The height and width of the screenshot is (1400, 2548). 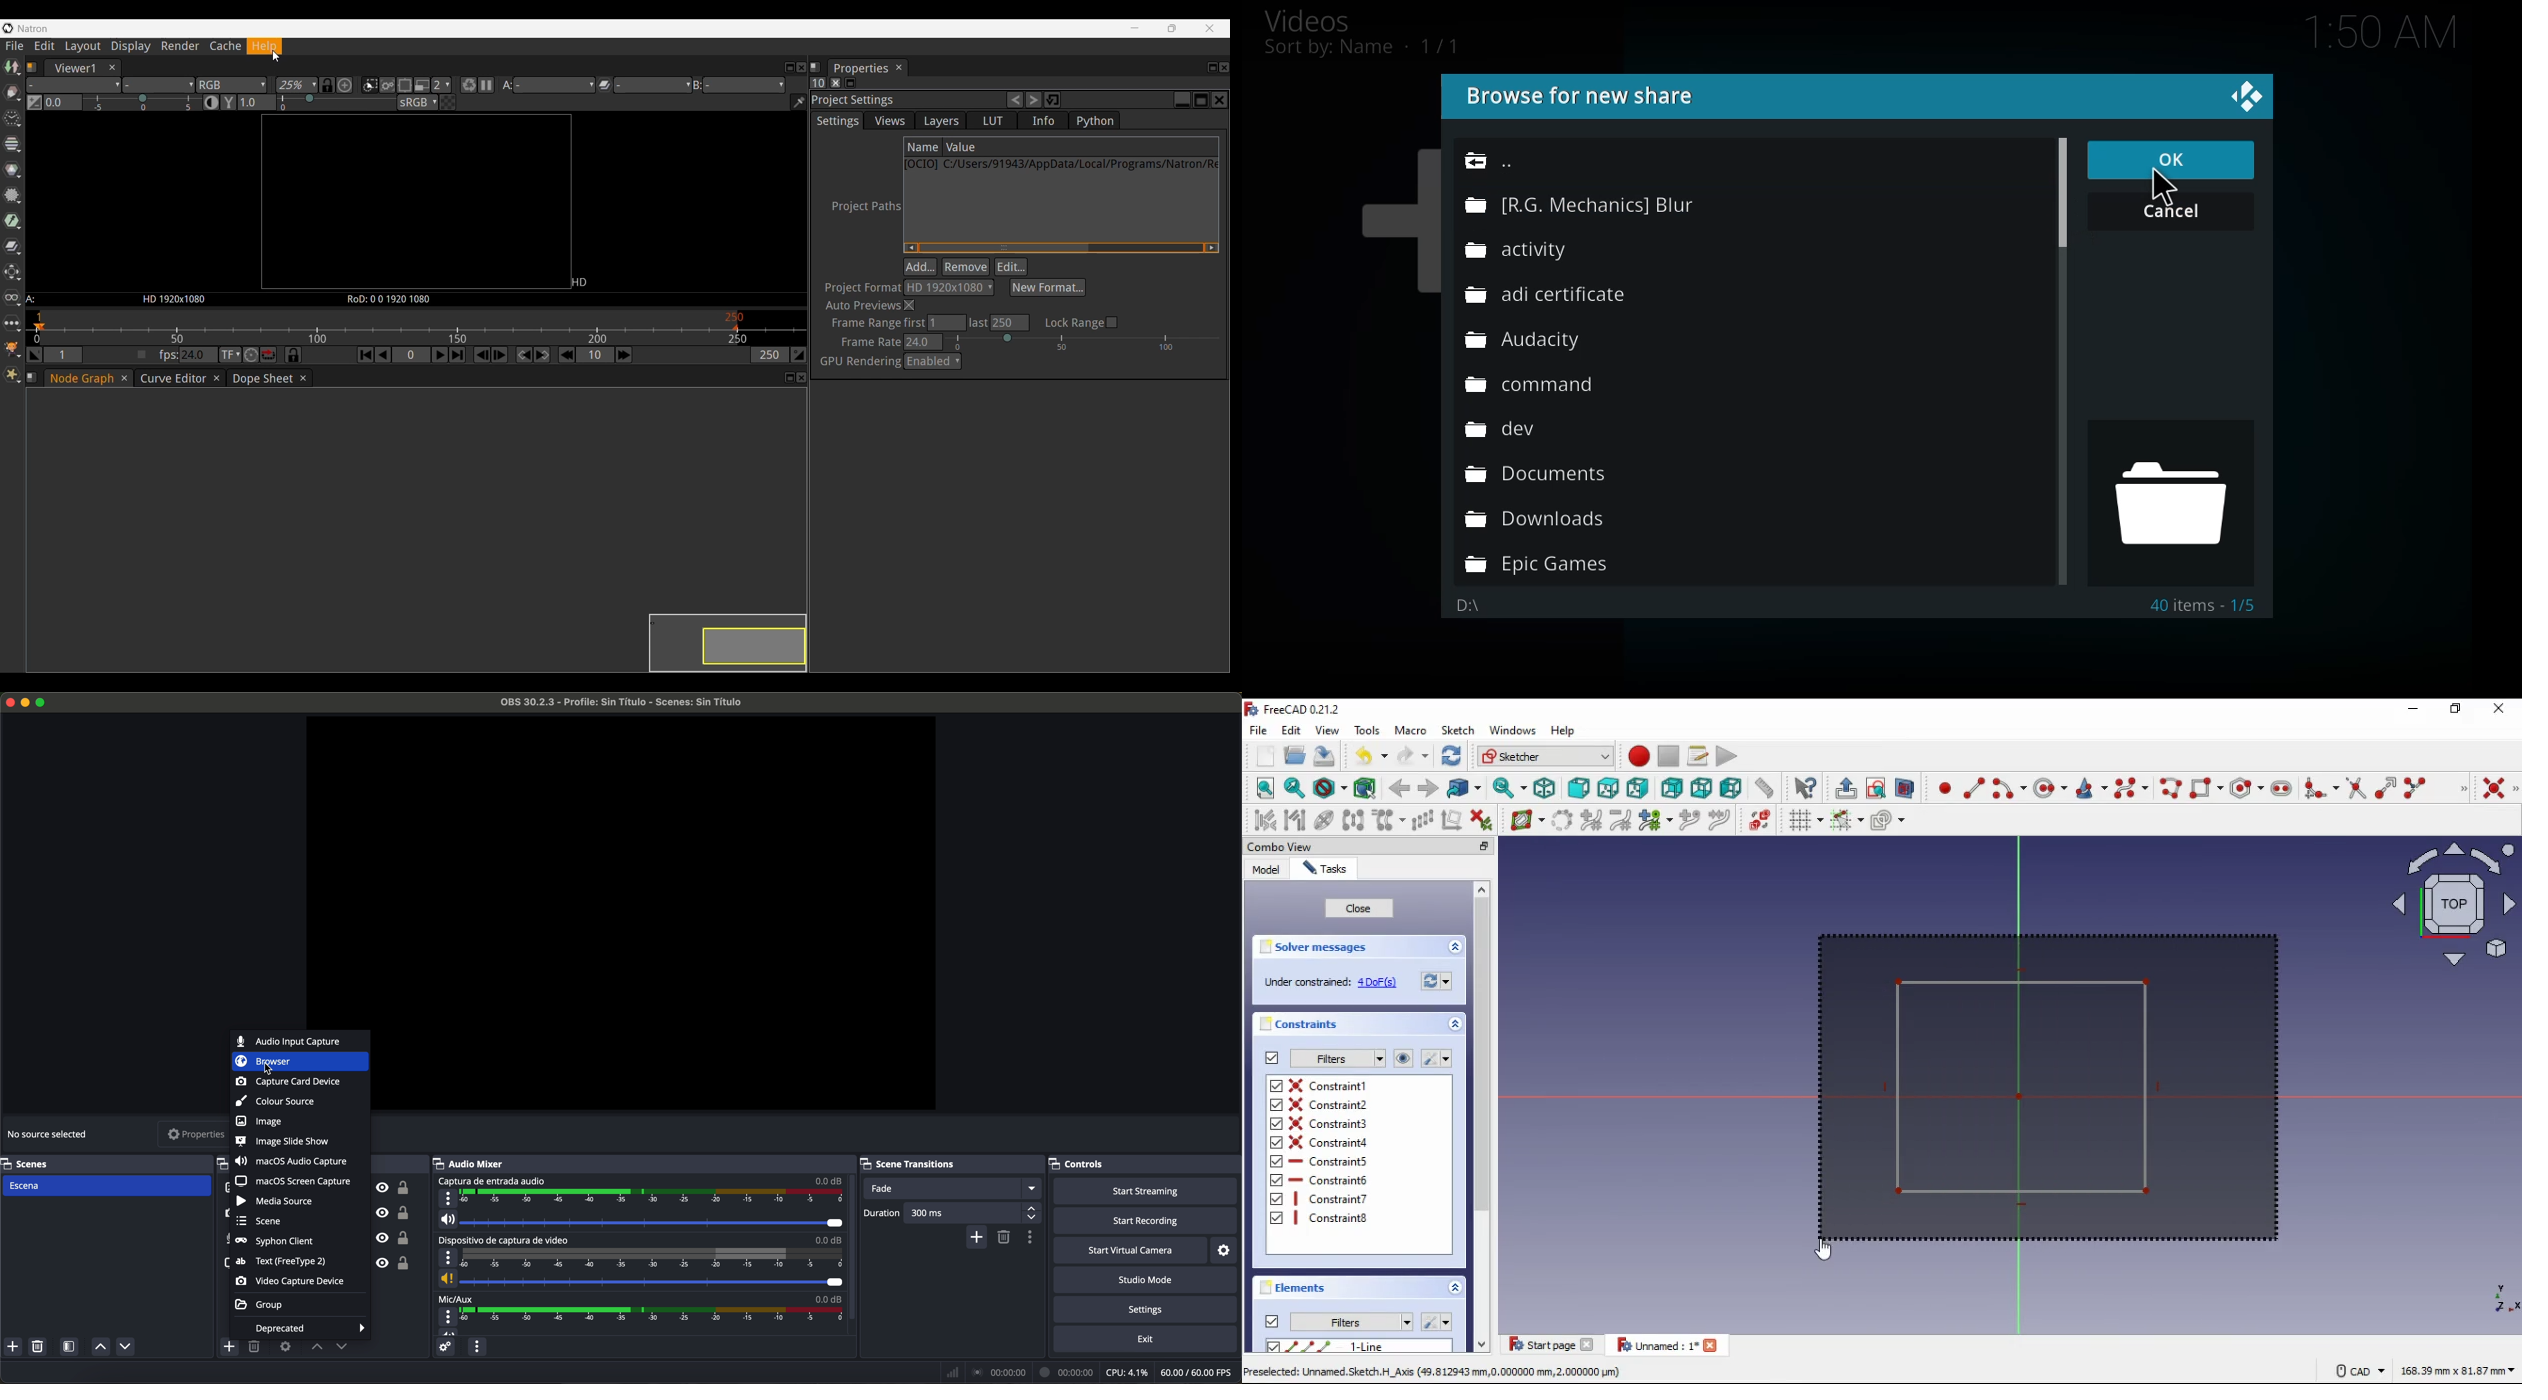 What do you see at coordinates (259, 1222) in the screenshot?
I see `scene` at bounding box center [259, 1222].